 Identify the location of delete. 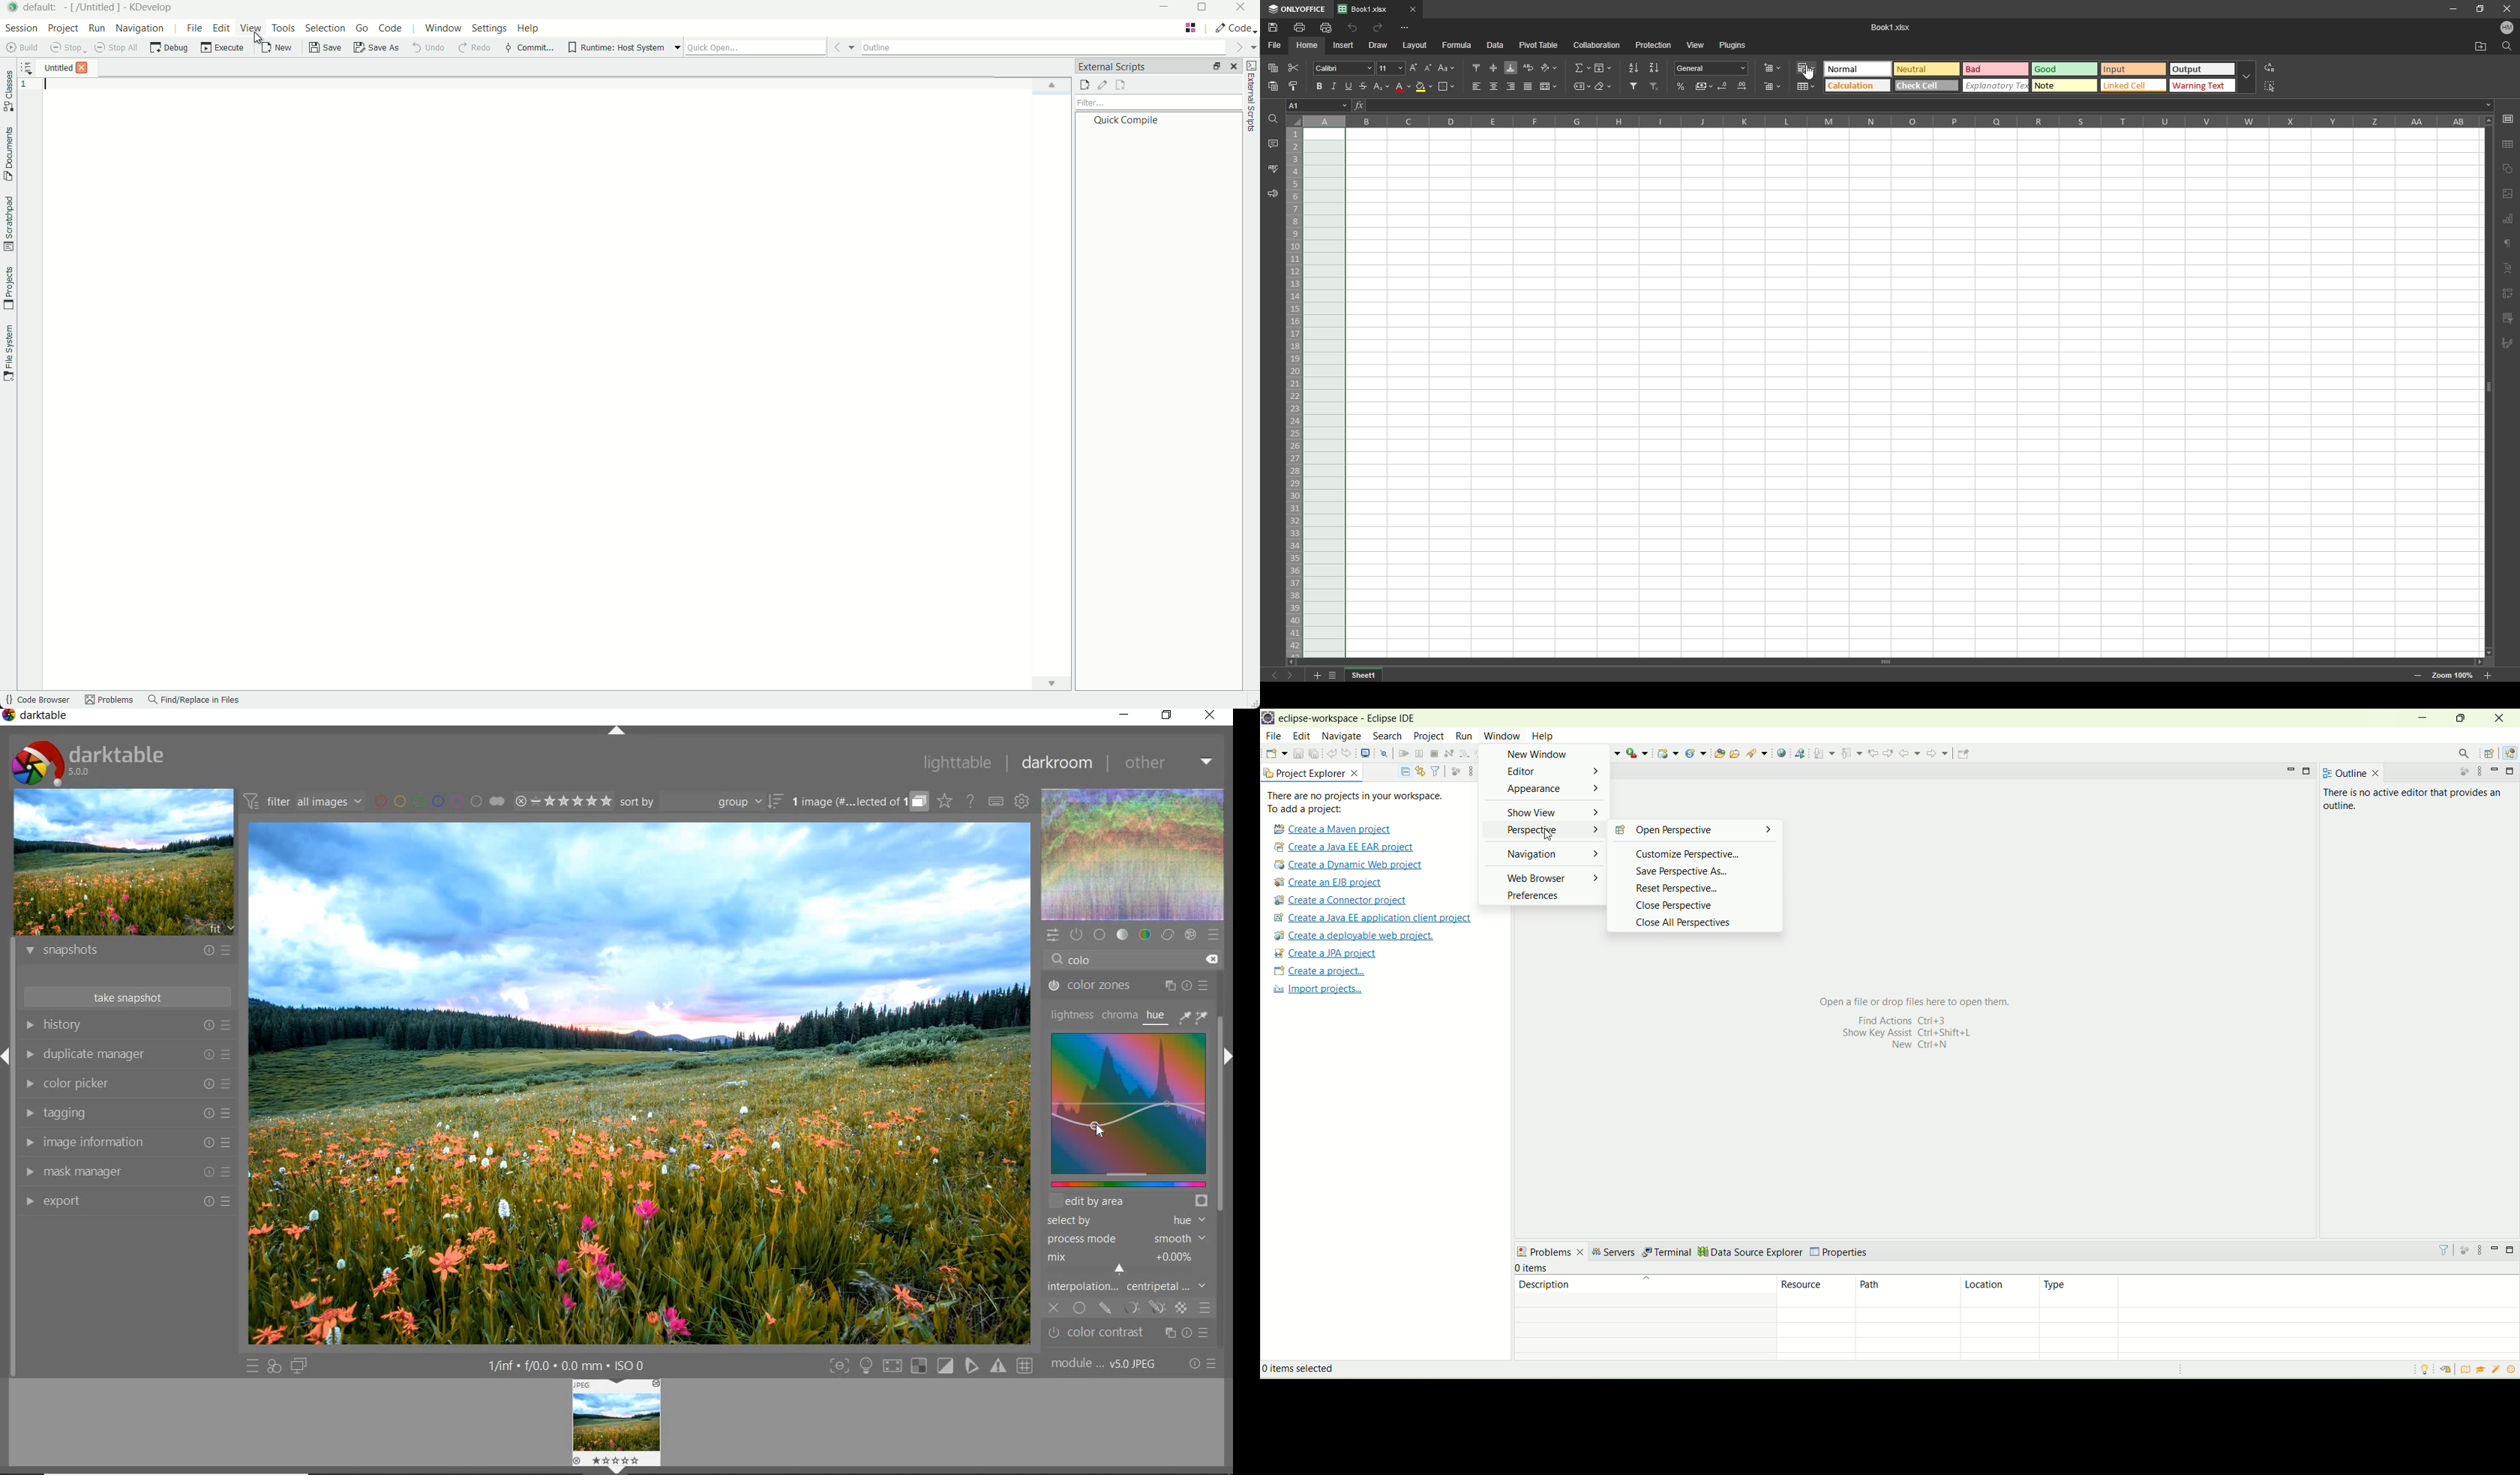
(1212, 960).